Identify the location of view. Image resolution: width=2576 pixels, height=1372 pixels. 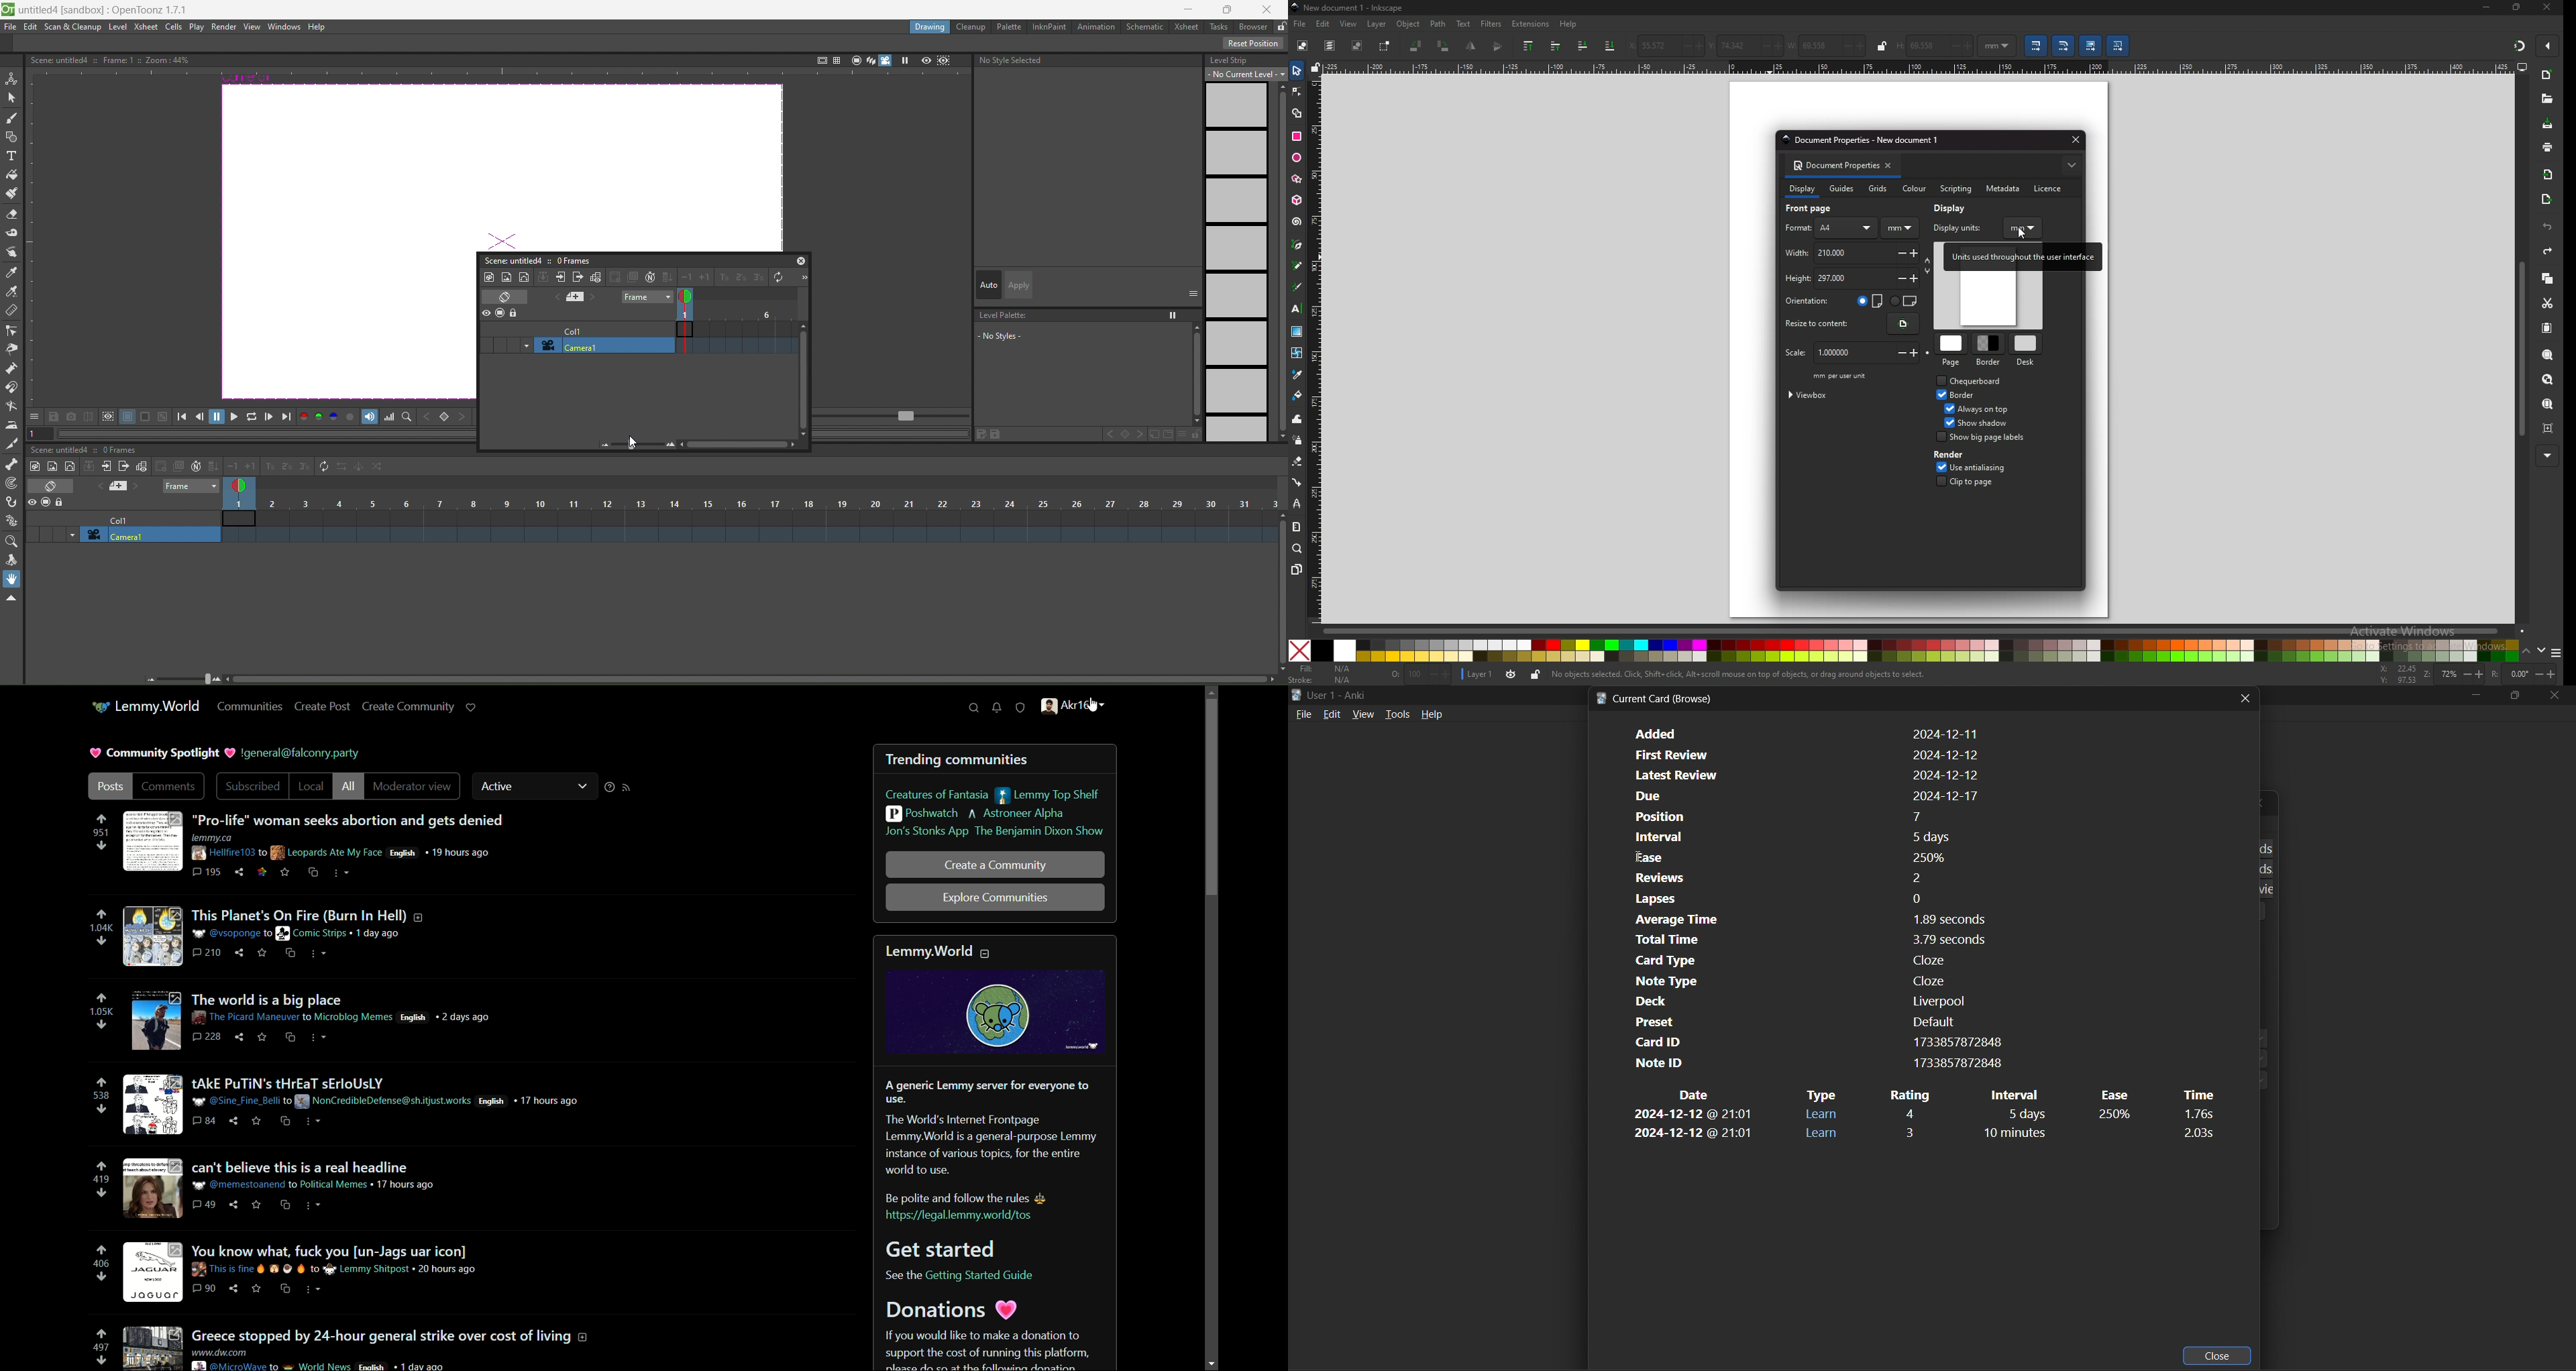
(1363, 715).